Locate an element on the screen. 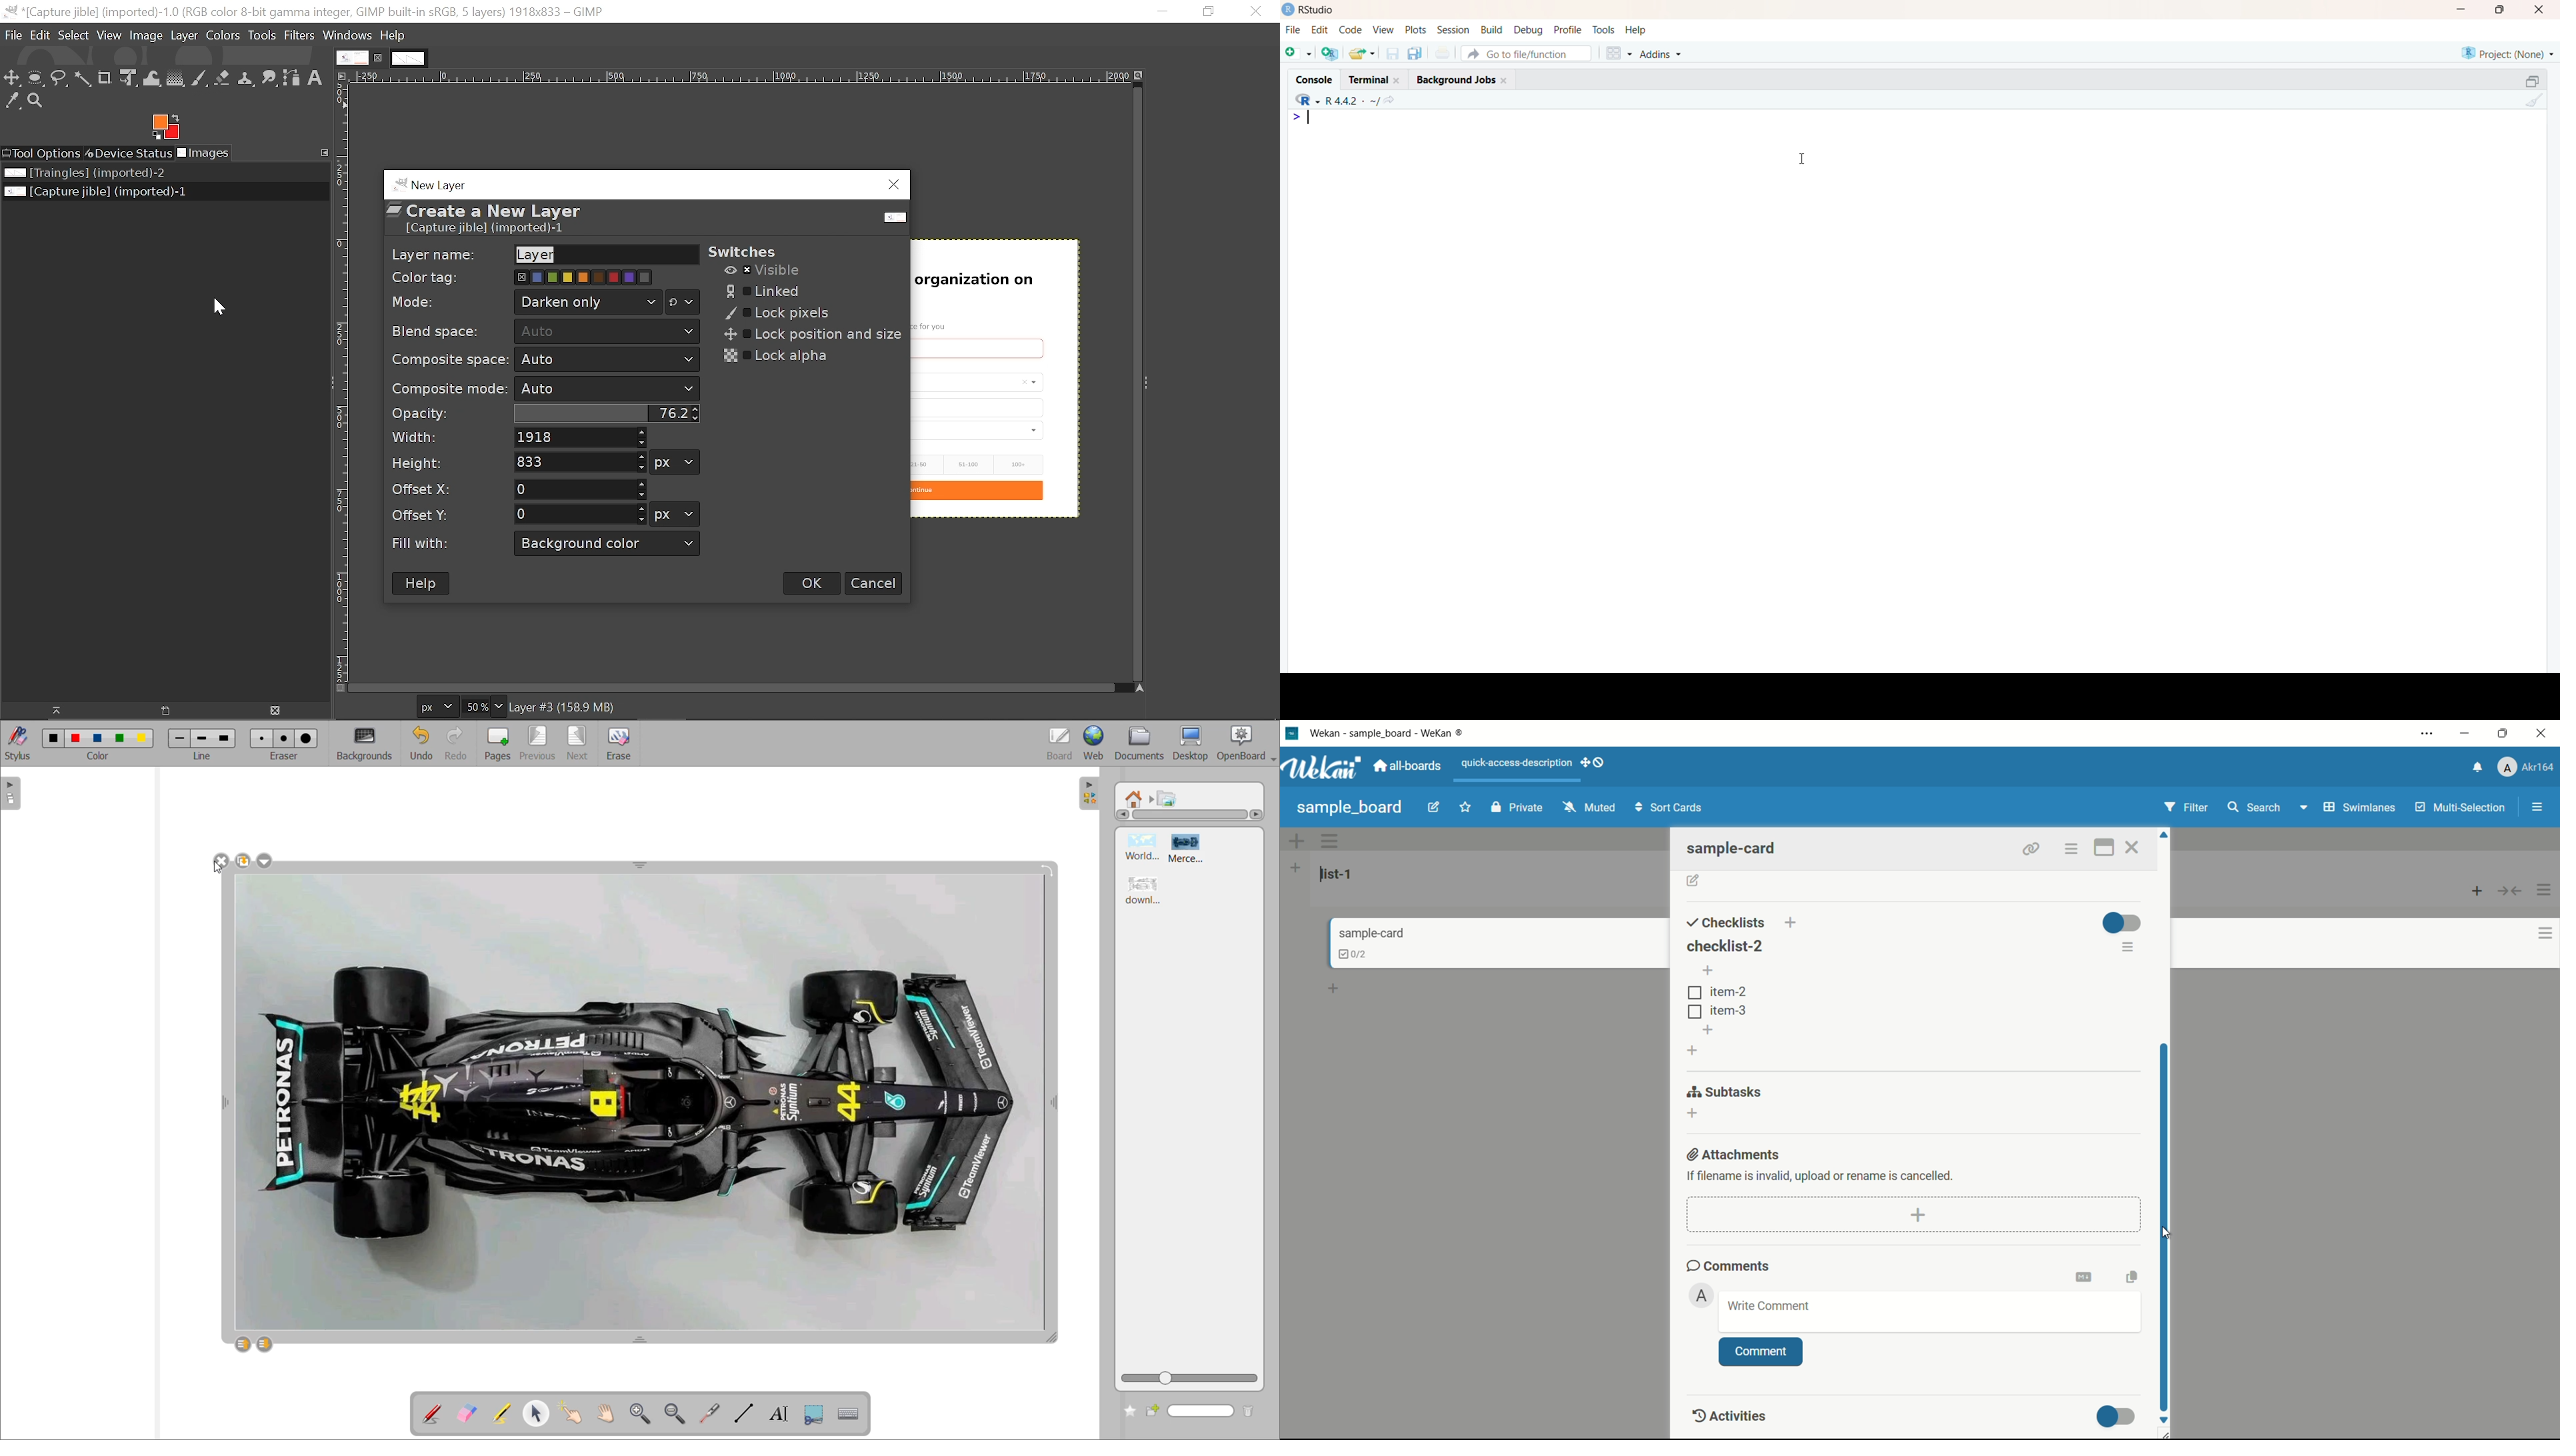 The image size is (2576, 1456). edit is located at coordinates (1321, 29).